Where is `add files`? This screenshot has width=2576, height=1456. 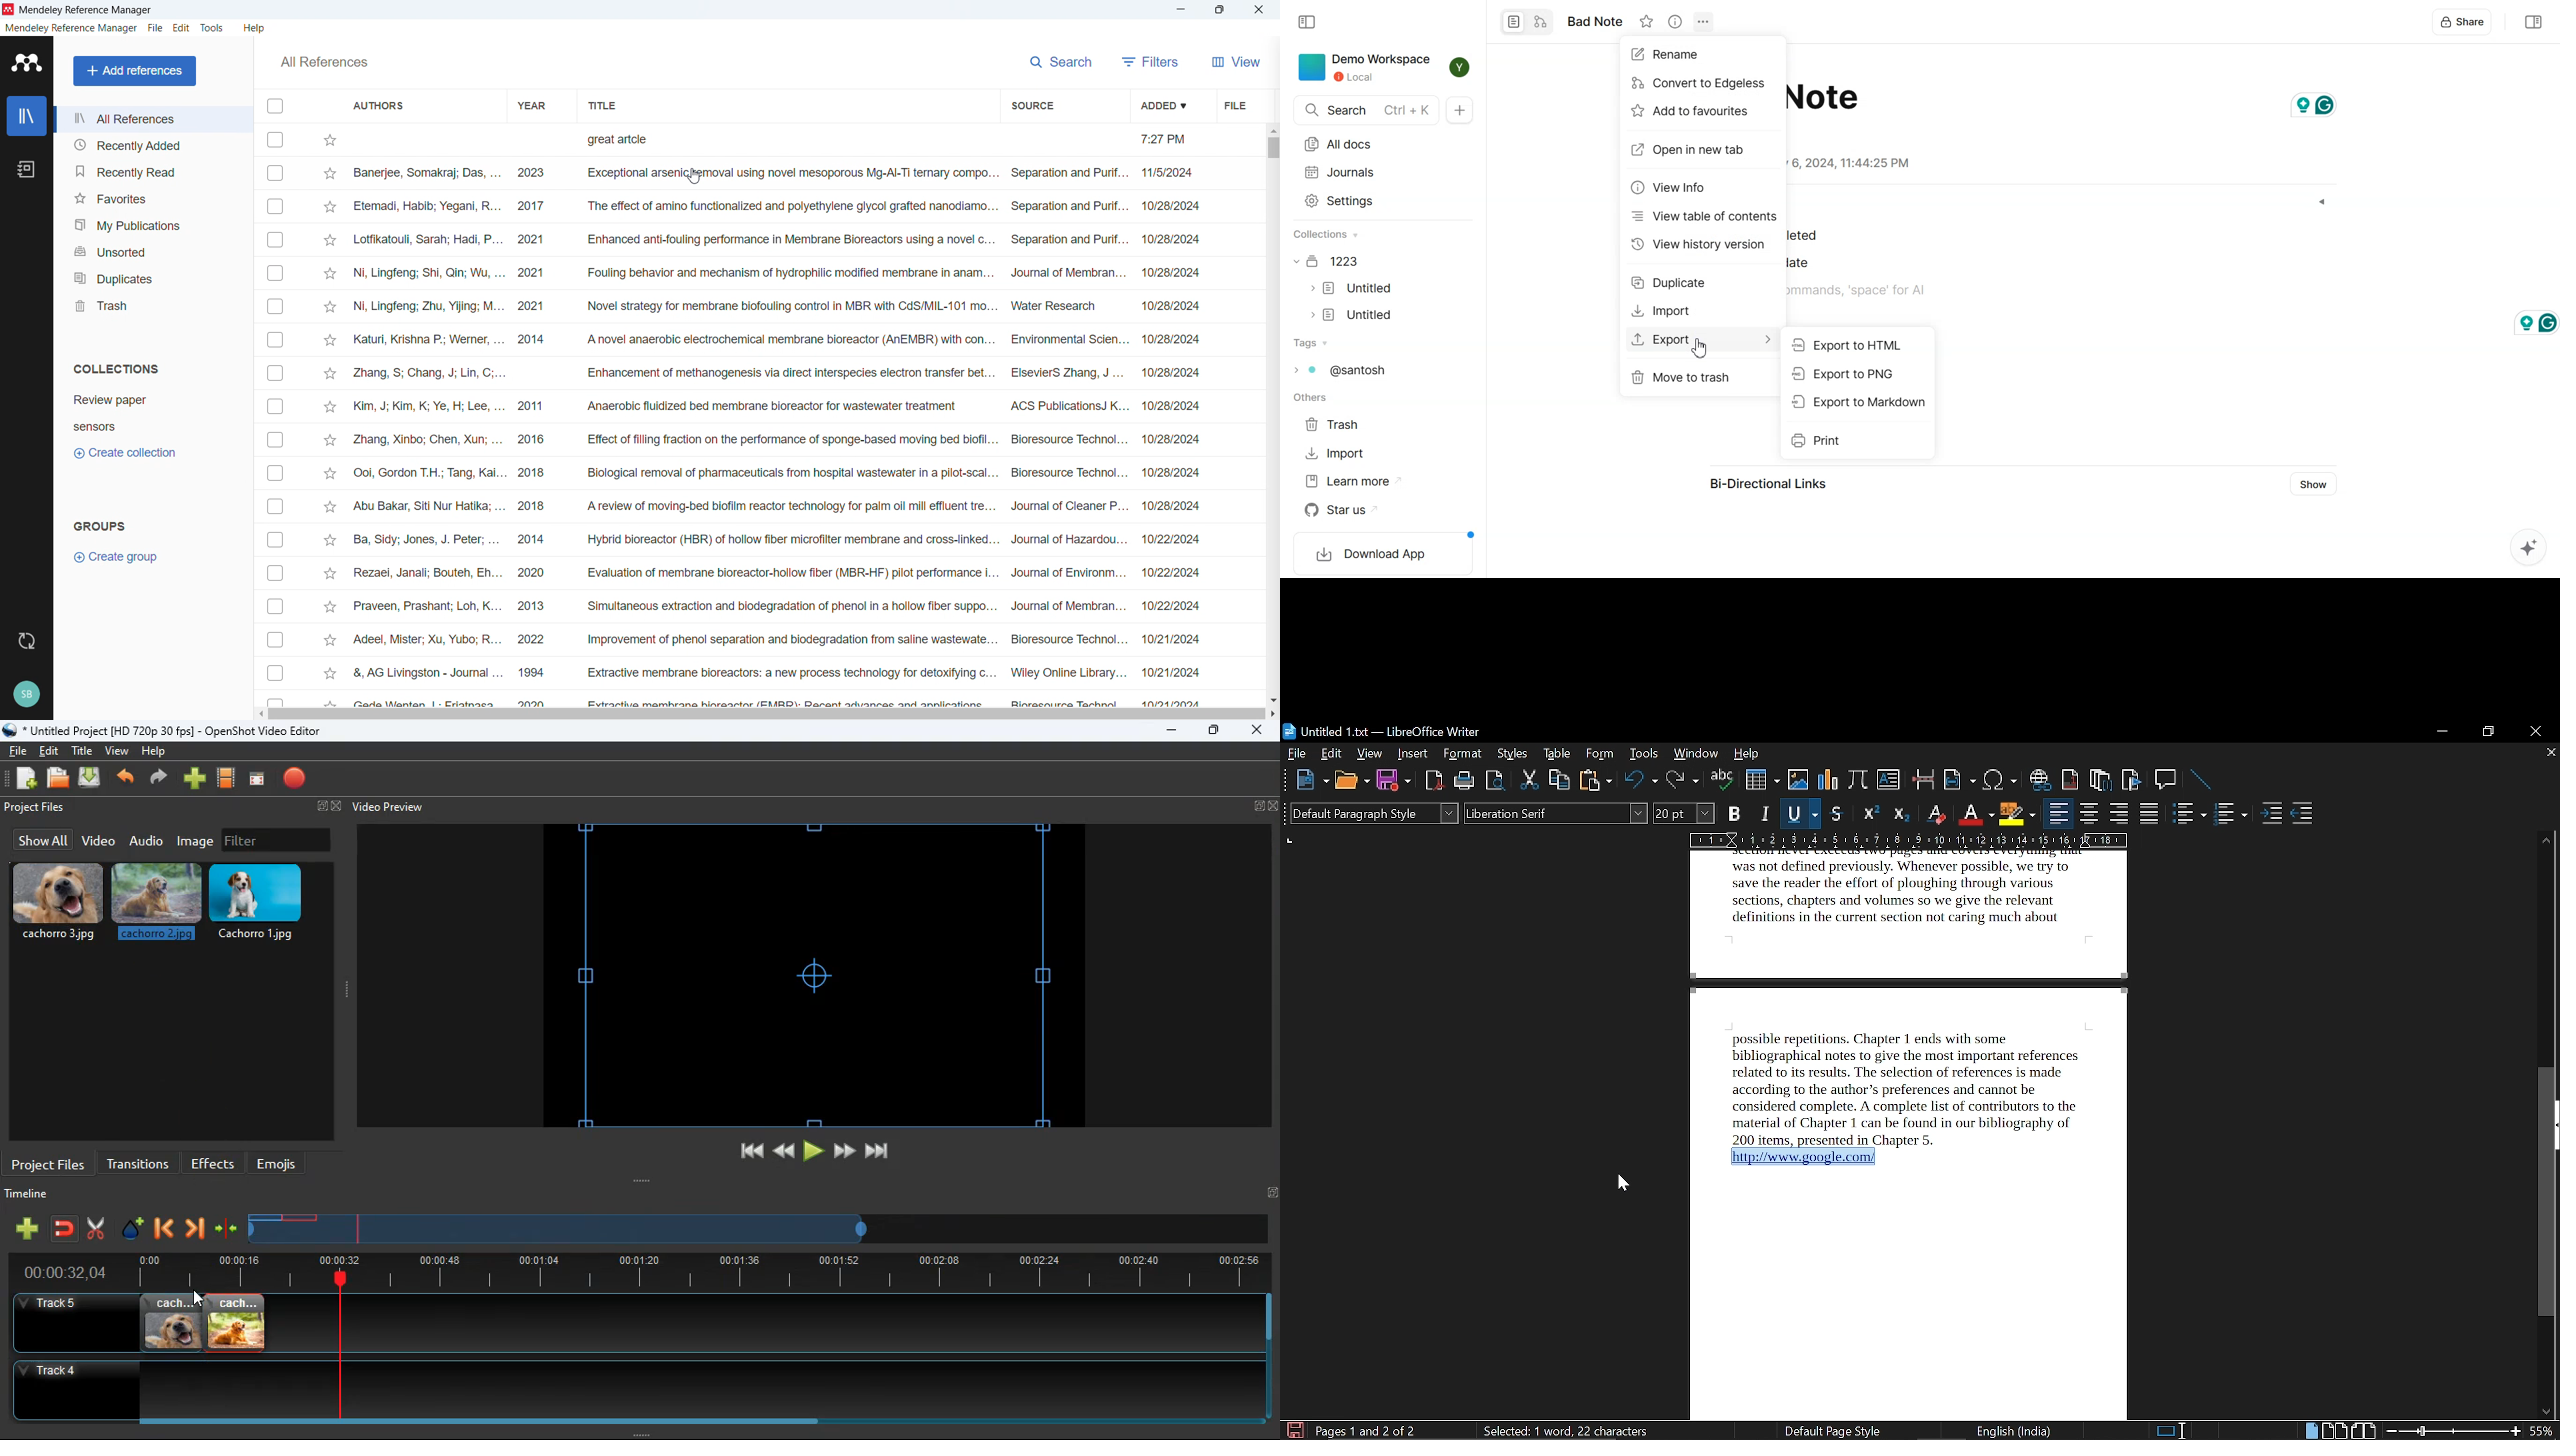 add files is located at coordinates (28, 781).